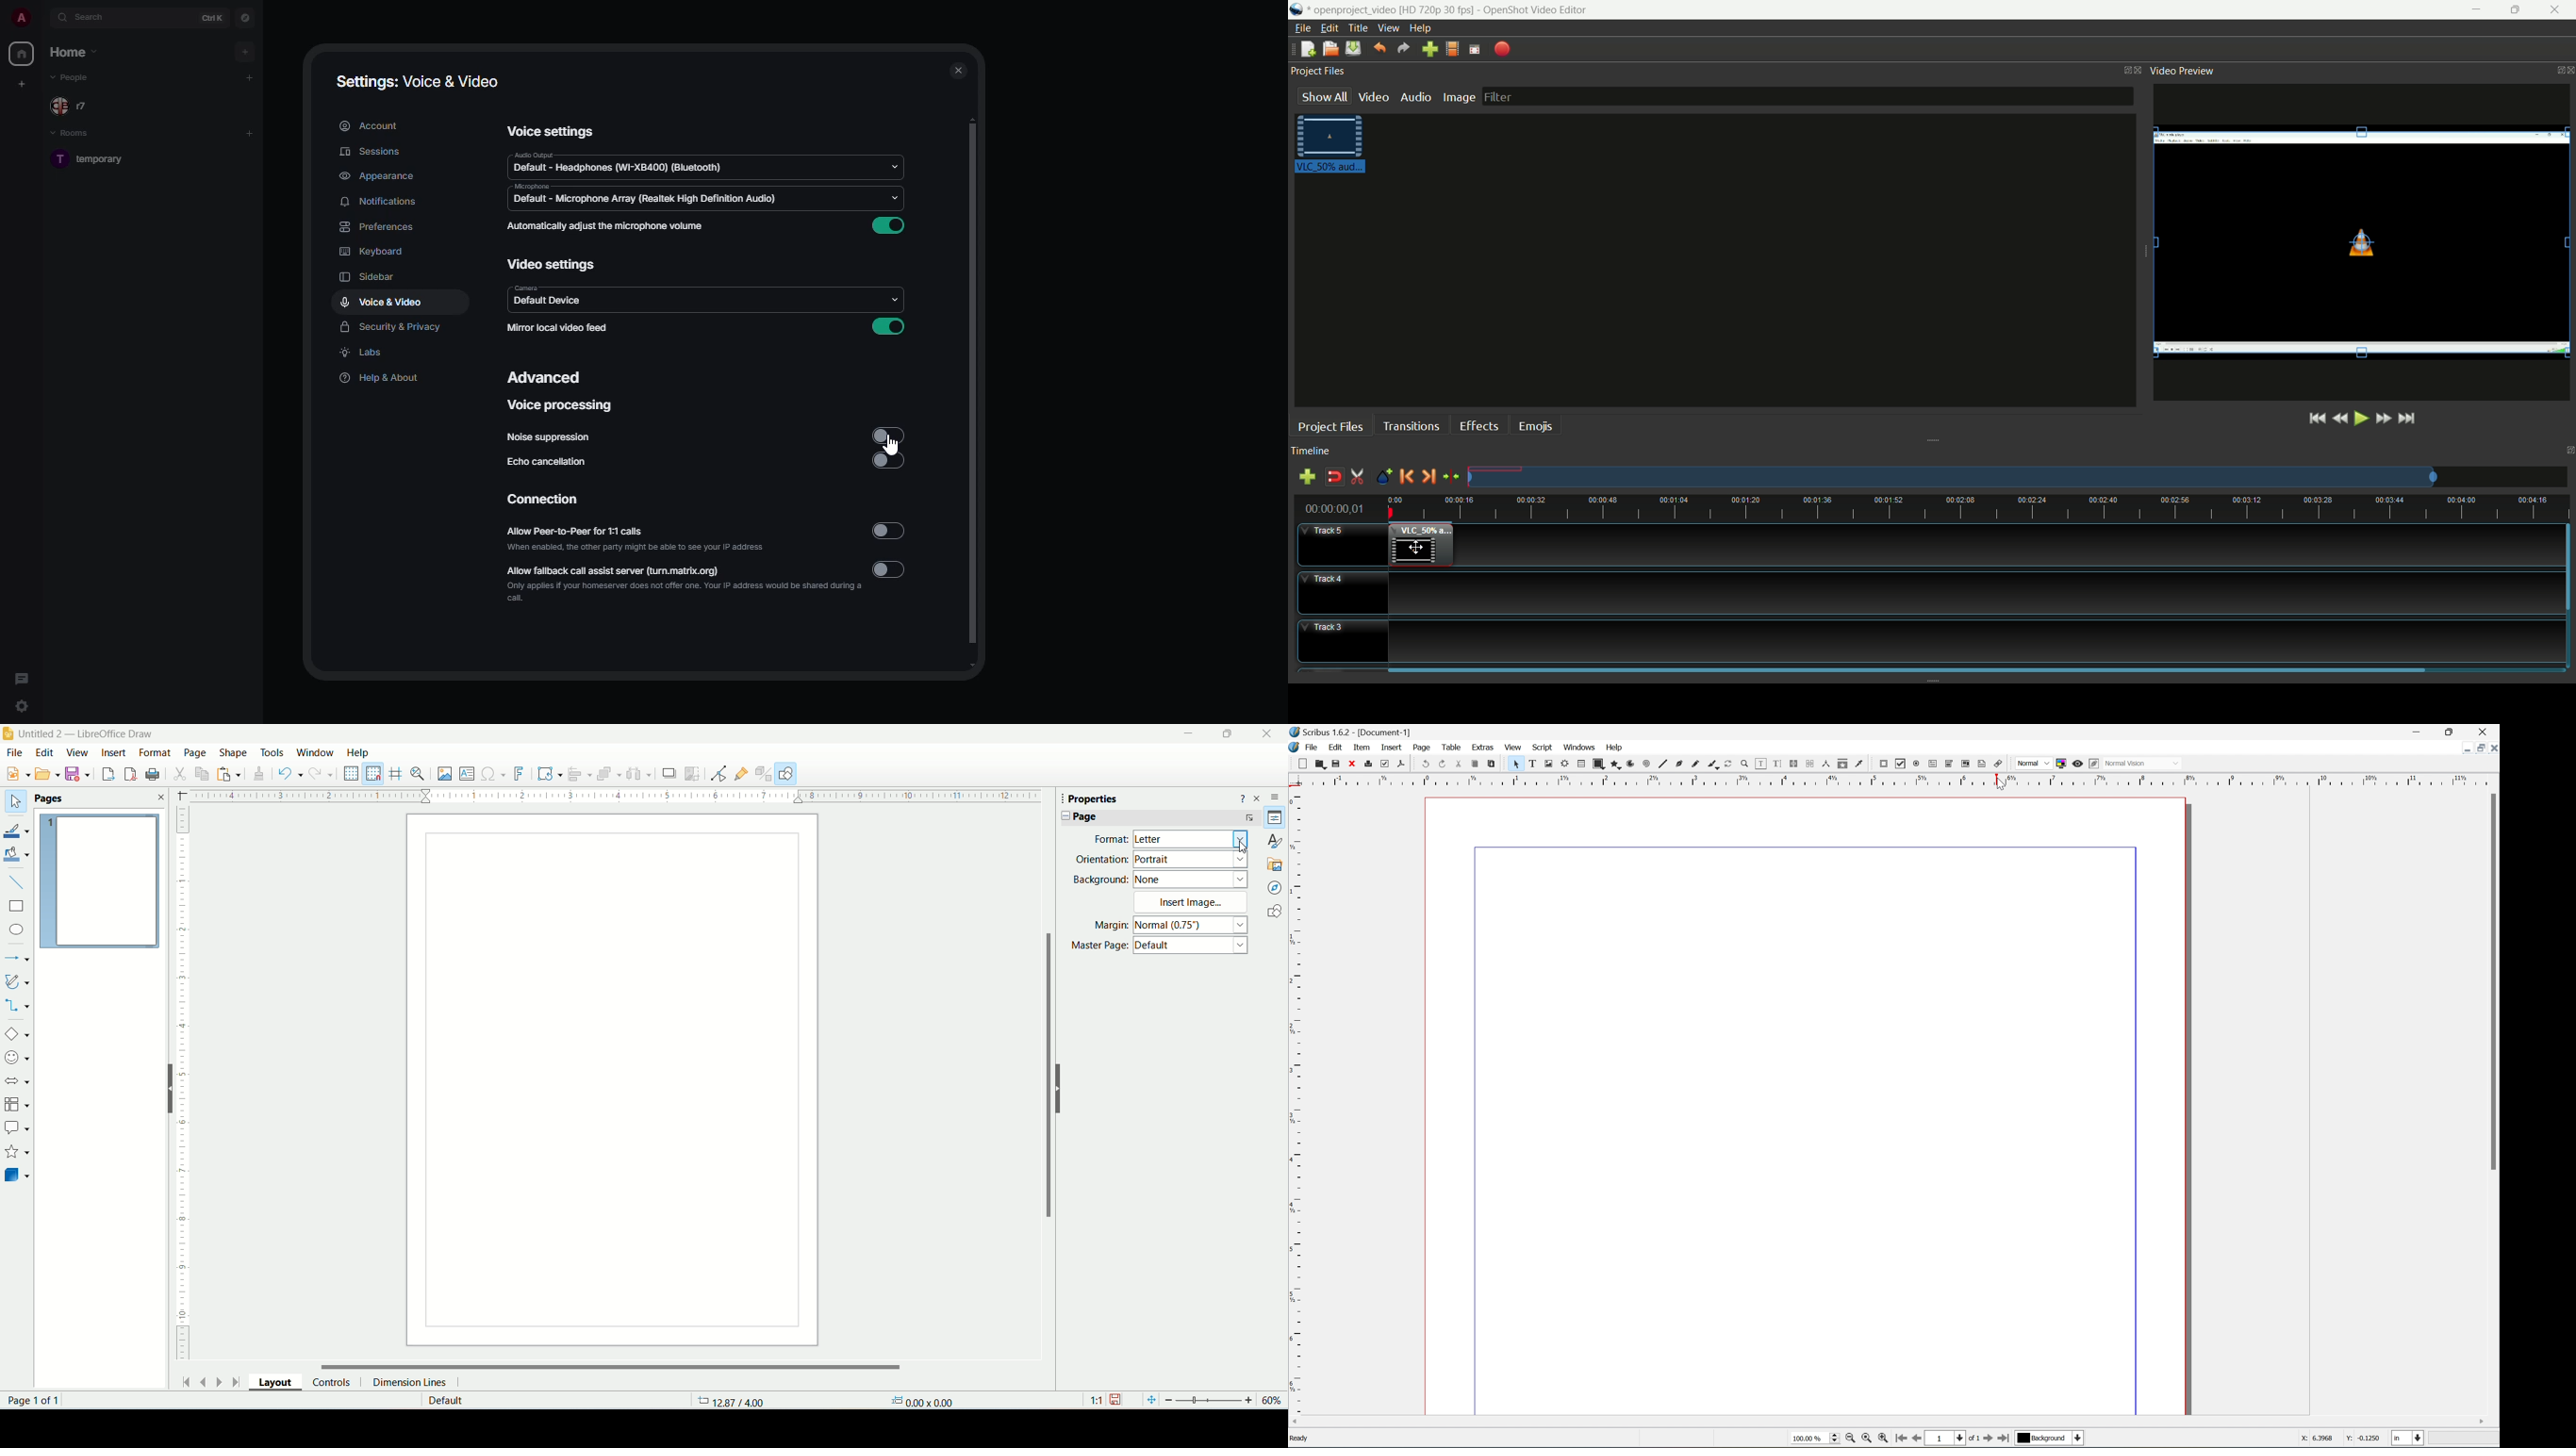 The width and height of the screenshot is (2576, 1456). Describe the element at coordinates (17, 1007) in the screenshot. I see `connectors` at that location.